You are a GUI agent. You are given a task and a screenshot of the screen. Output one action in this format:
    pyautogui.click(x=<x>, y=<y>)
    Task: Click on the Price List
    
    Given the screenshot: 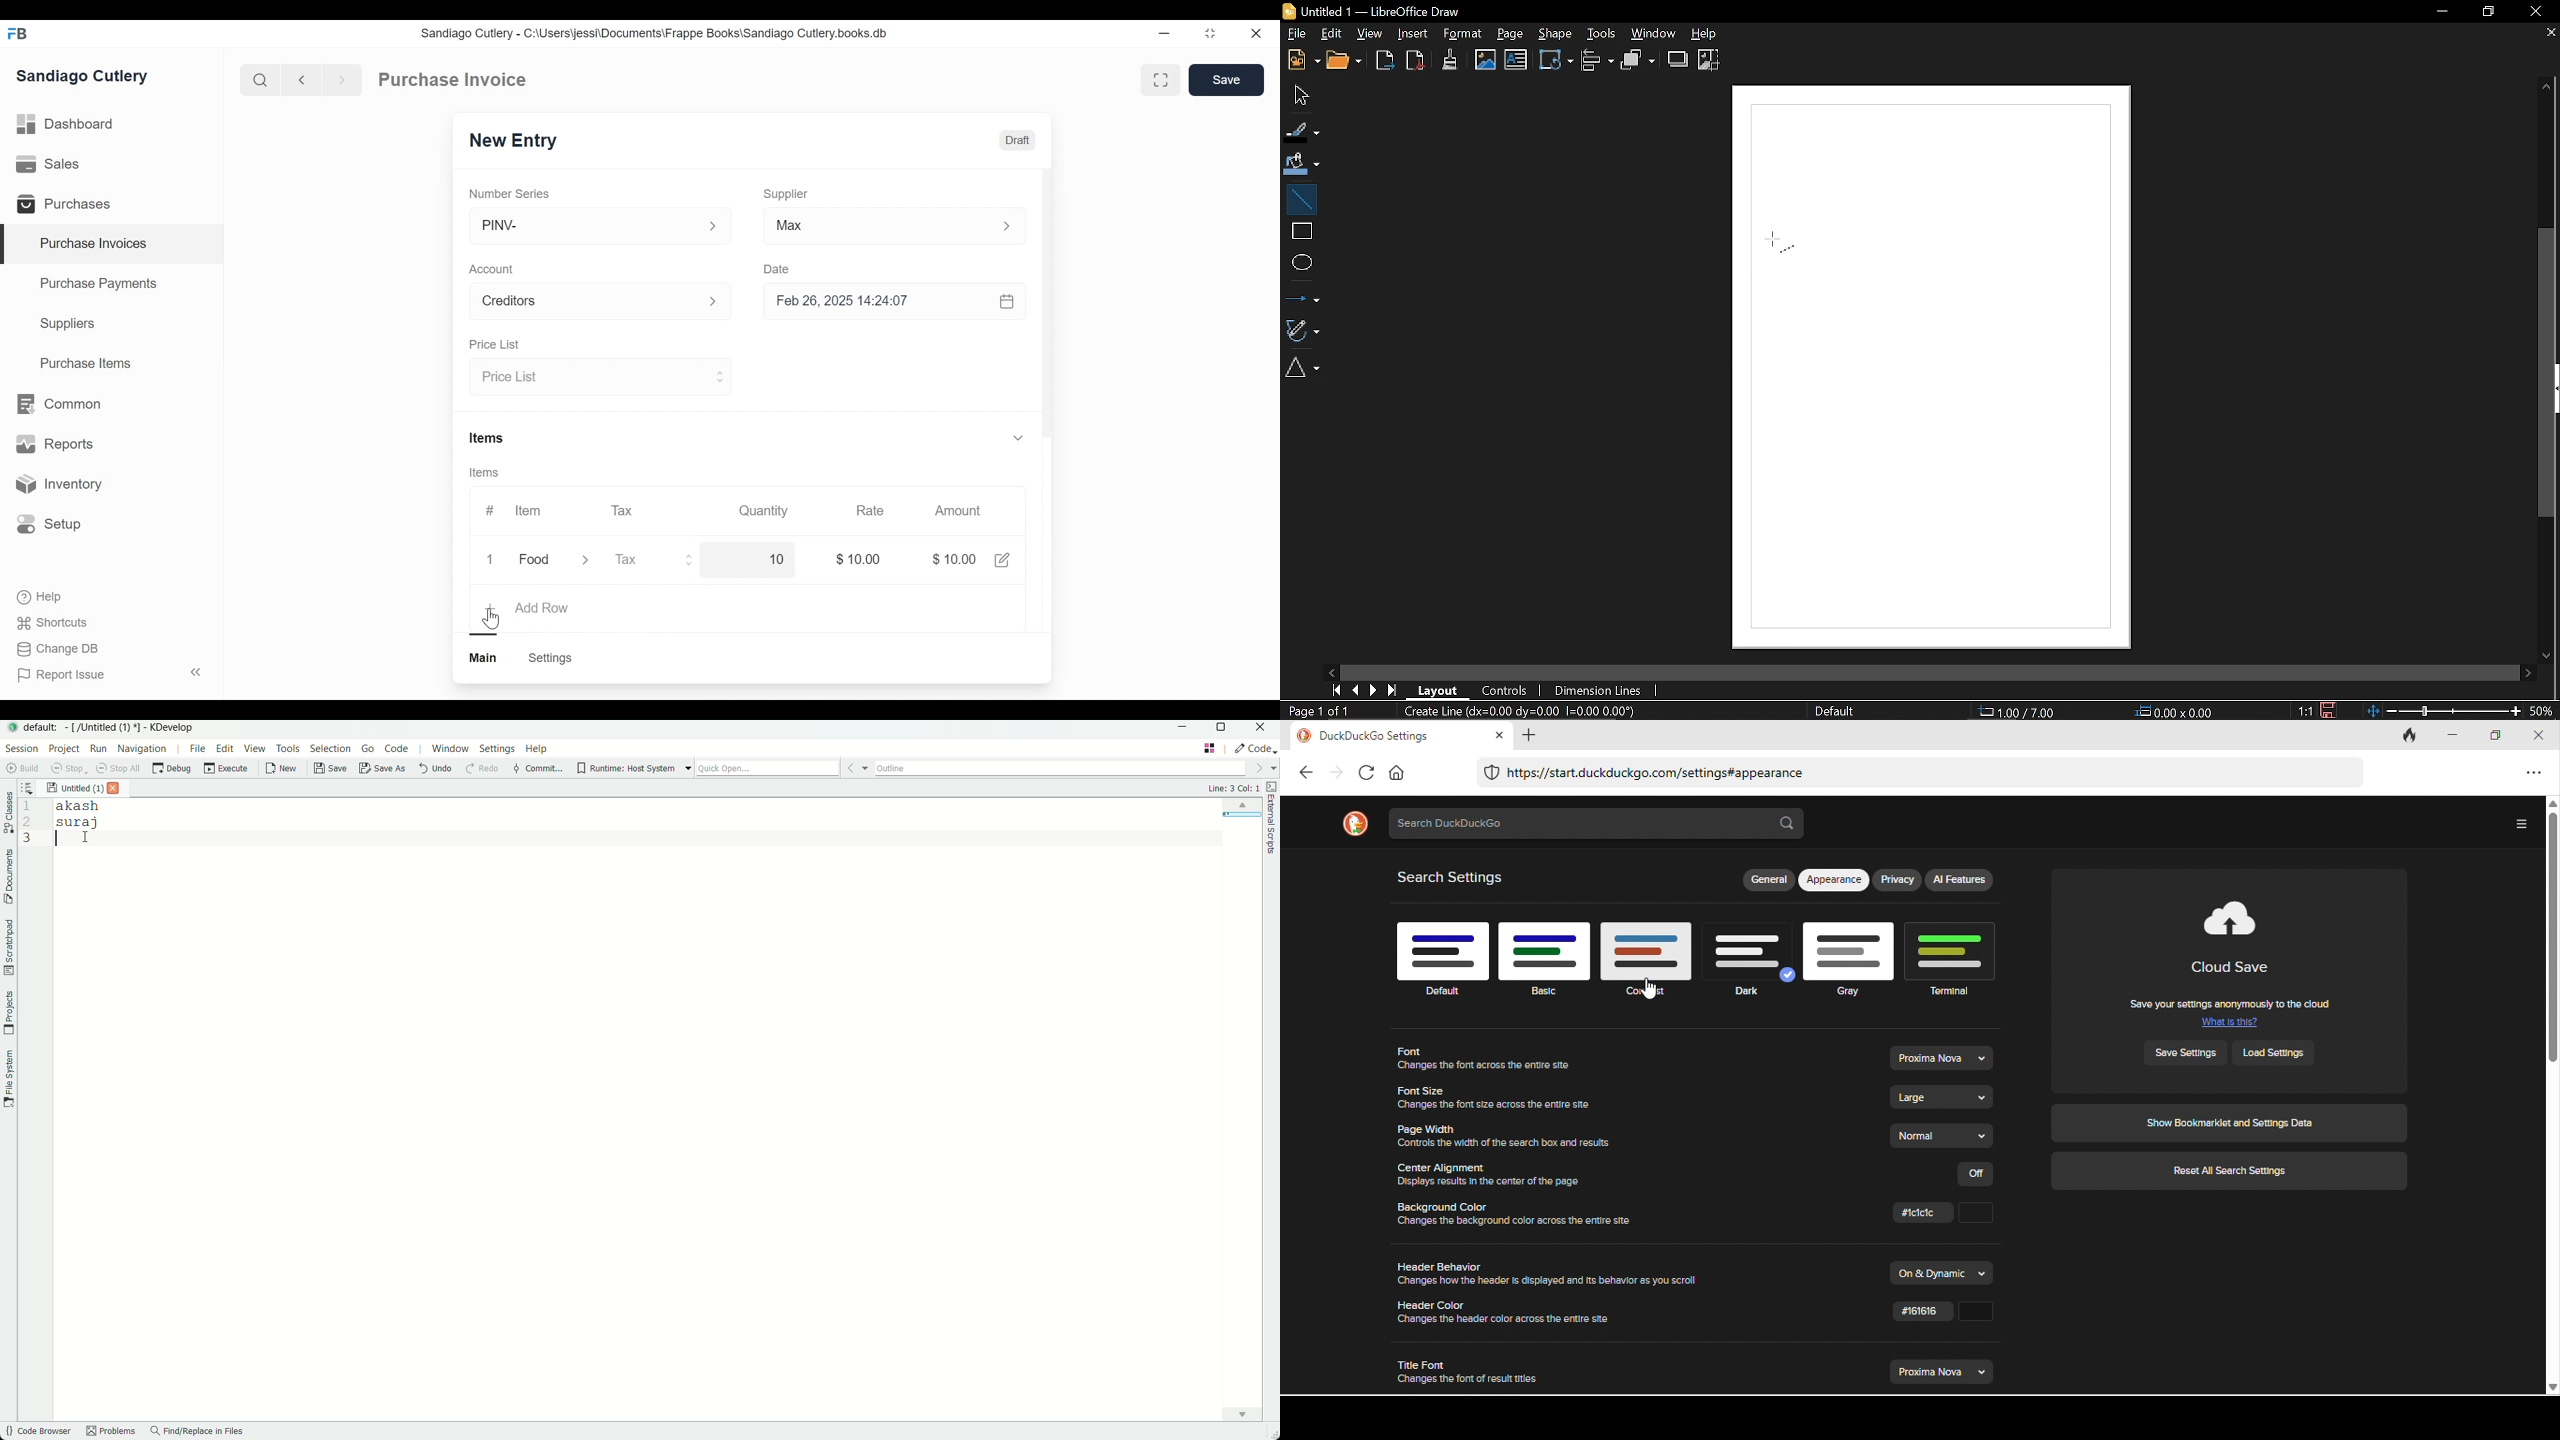 What is the action you would take?
    pyautogui.click(x=493, y=345)
    